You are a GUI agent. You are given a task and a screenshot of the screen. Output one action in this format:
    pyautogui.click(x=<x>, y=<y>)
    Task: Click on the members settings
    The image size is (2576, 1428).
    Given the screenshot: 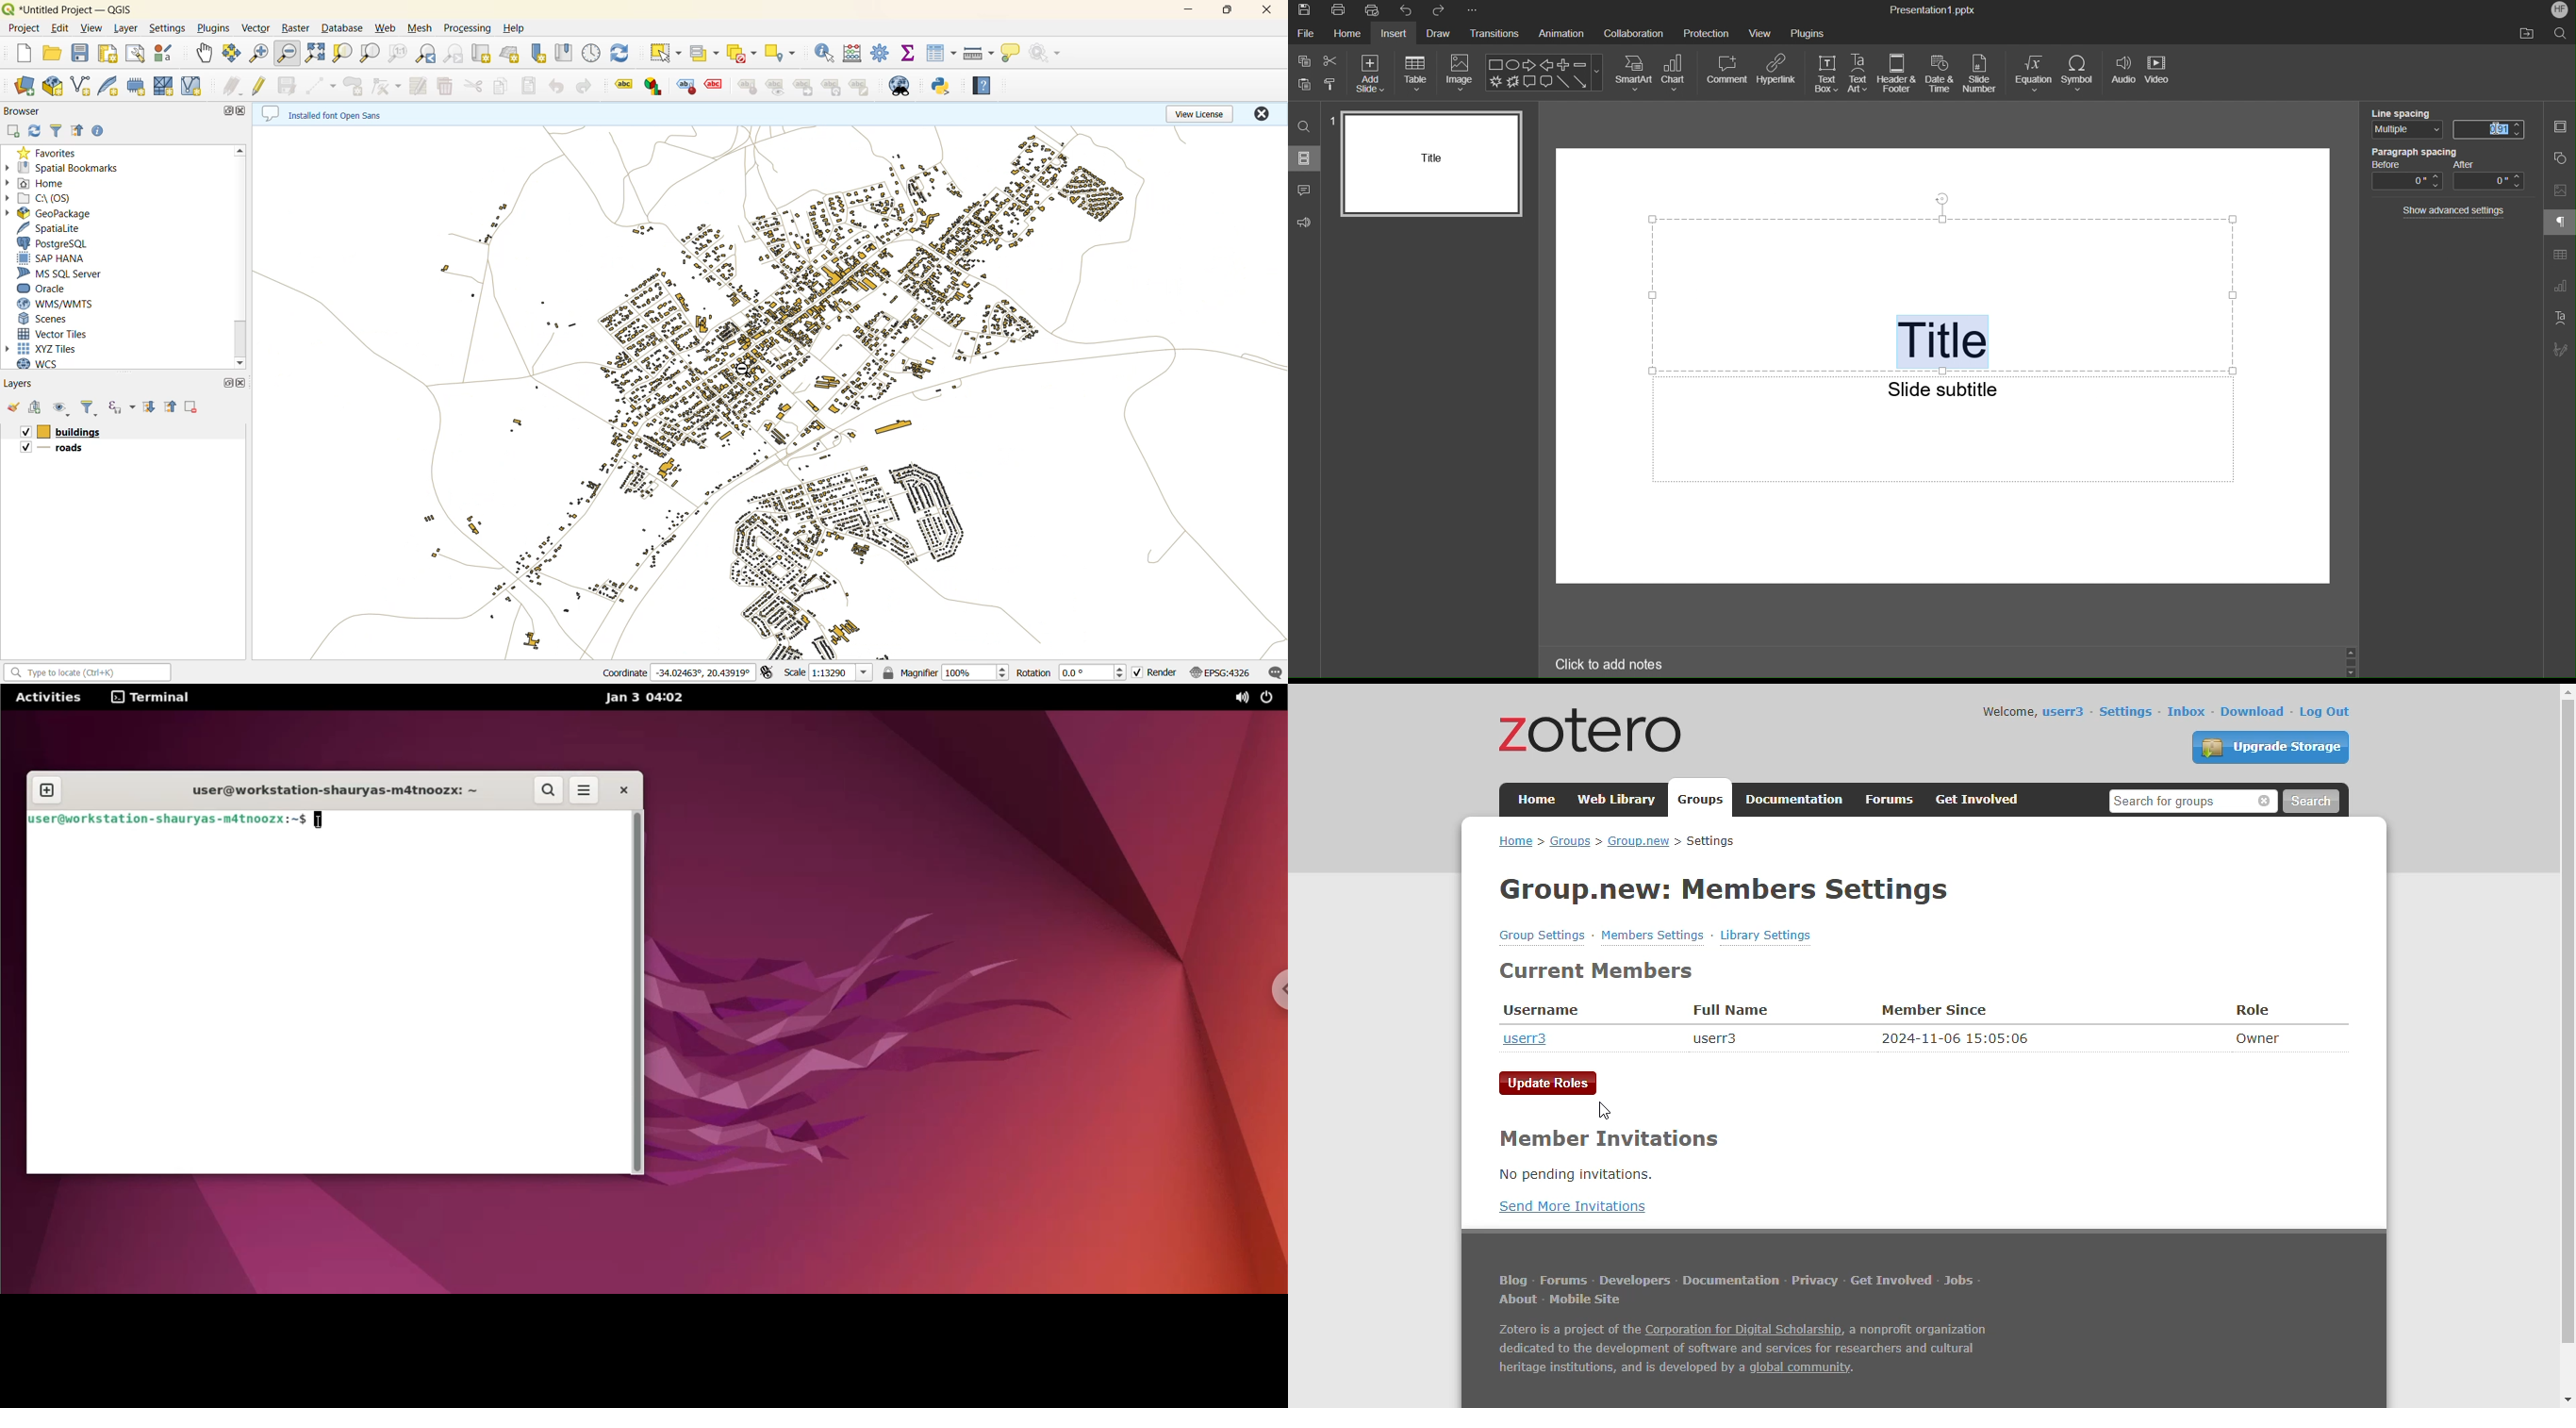 What is the action you would take?
    pyautogui.click(x=1652, y=935)
    